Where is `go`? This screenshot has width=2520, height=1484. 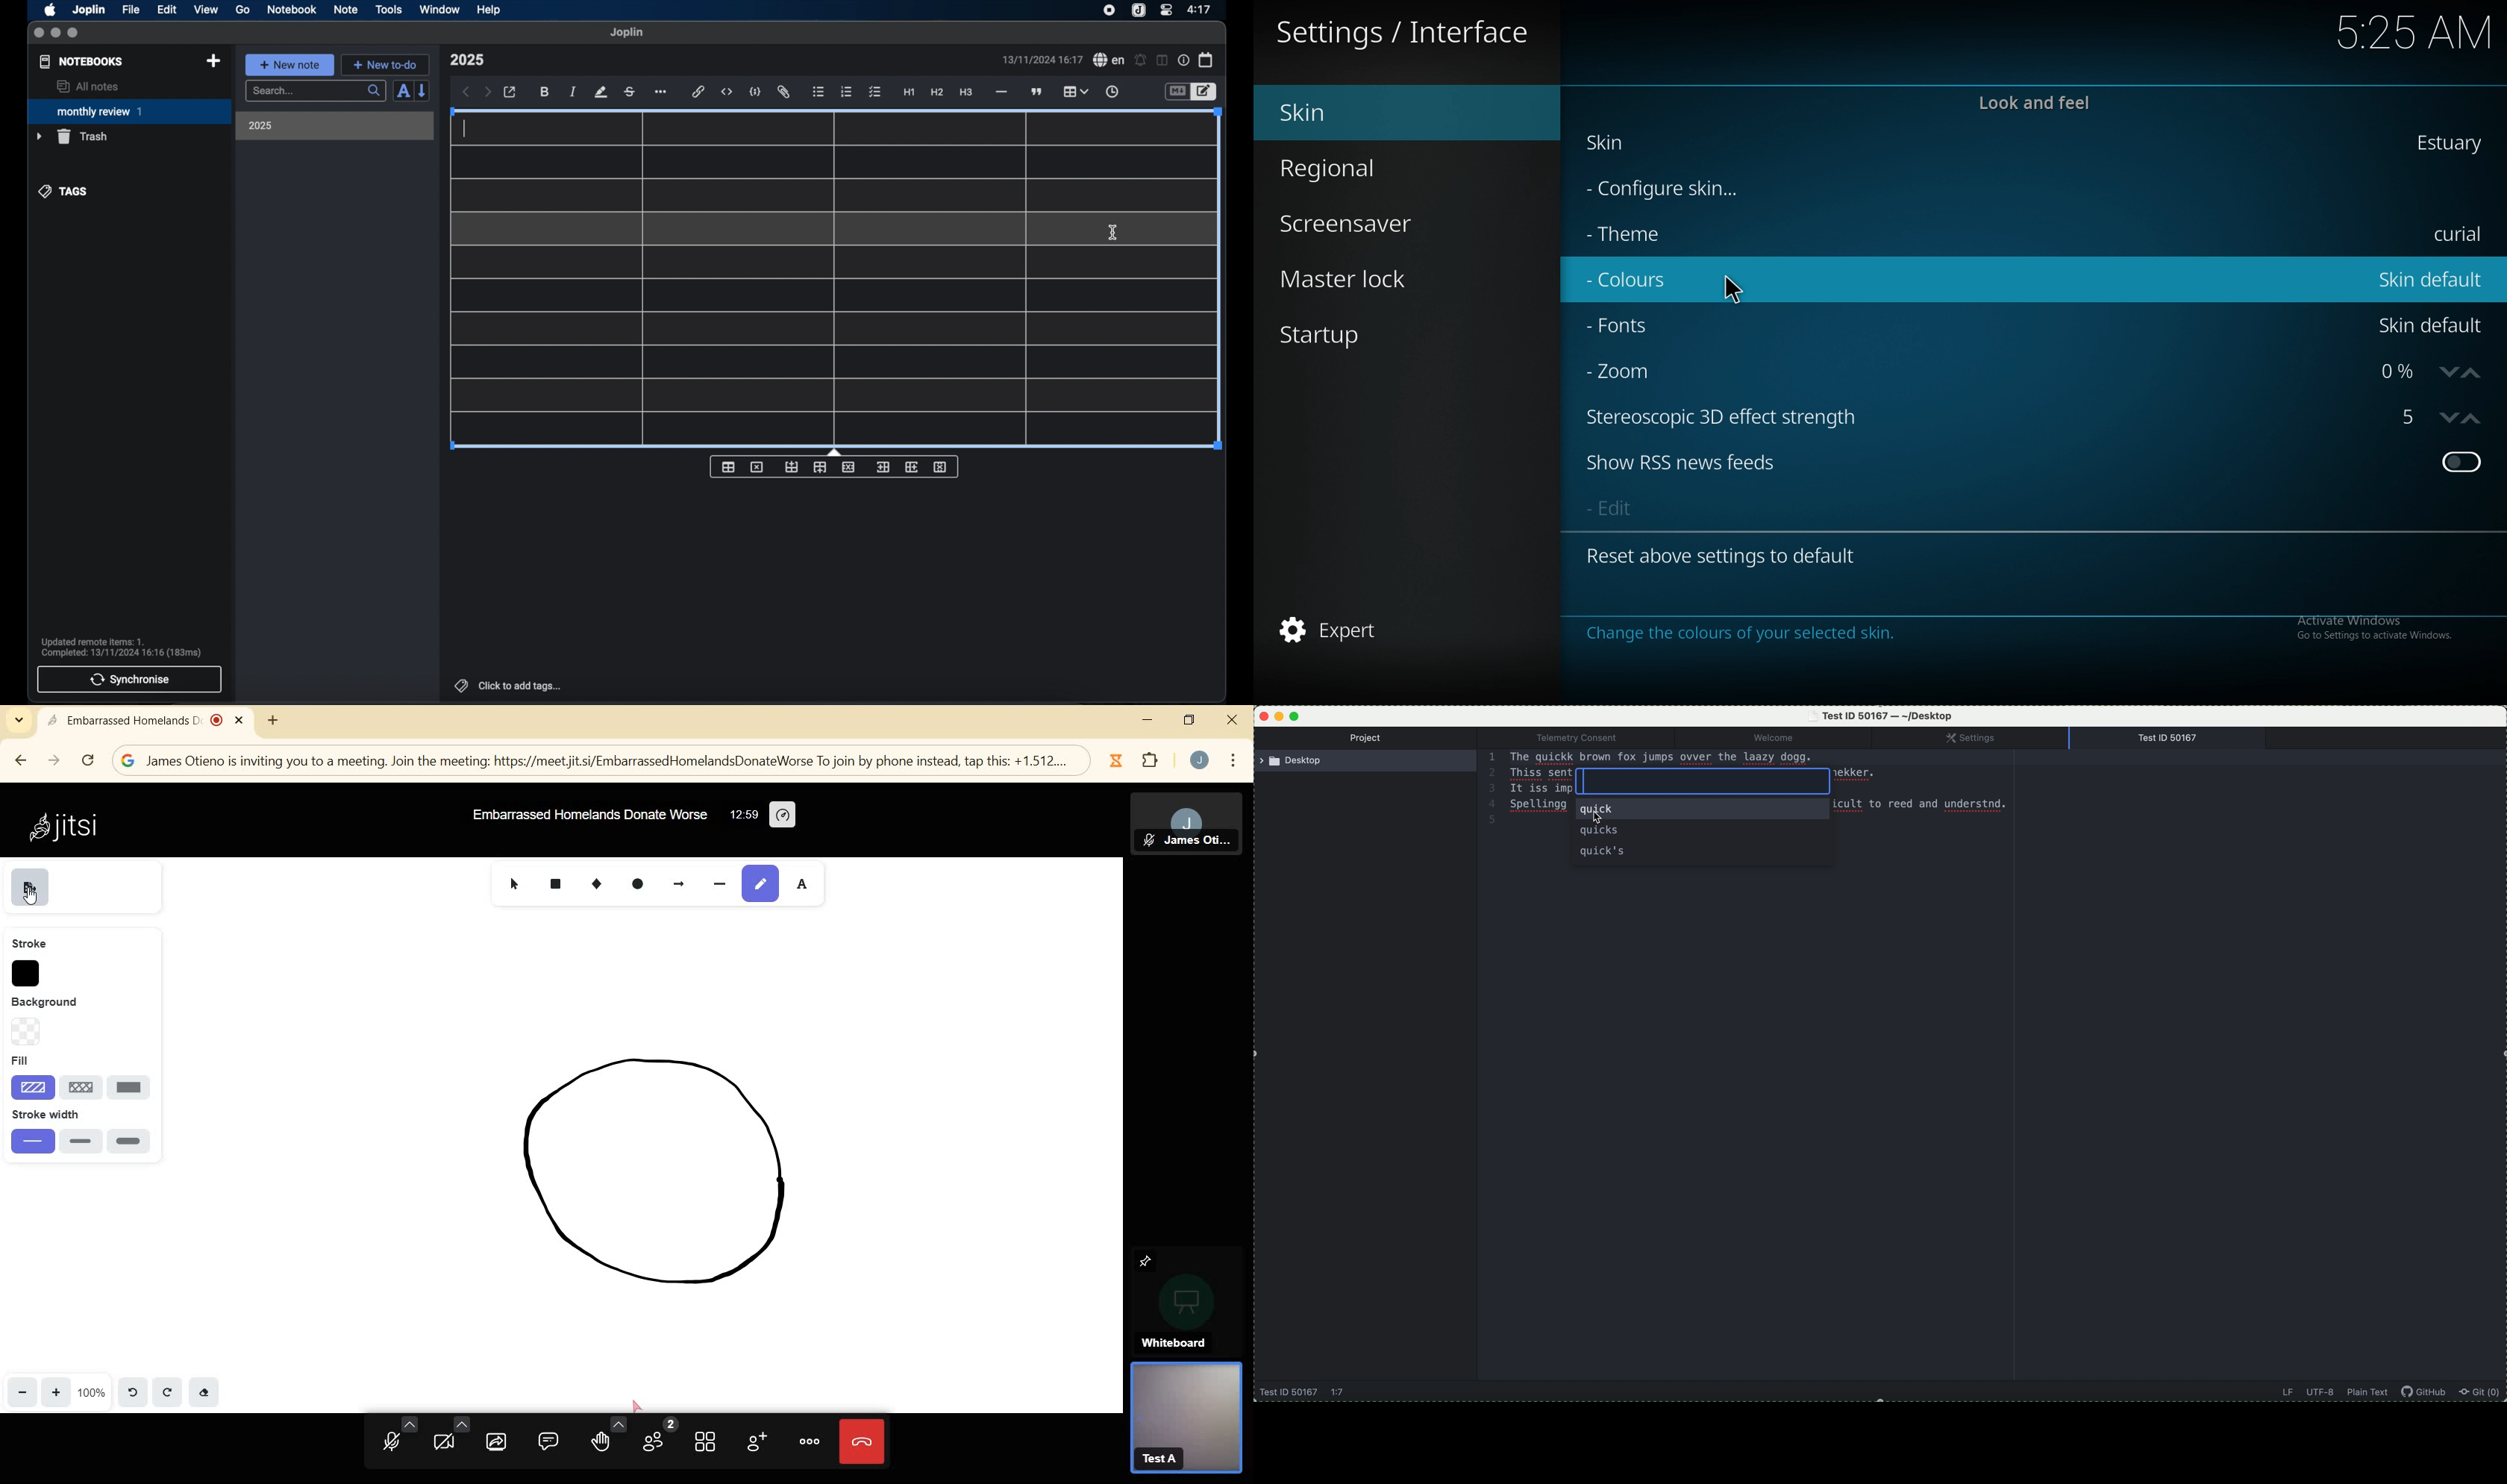 go is located at coordinates (243, 9).